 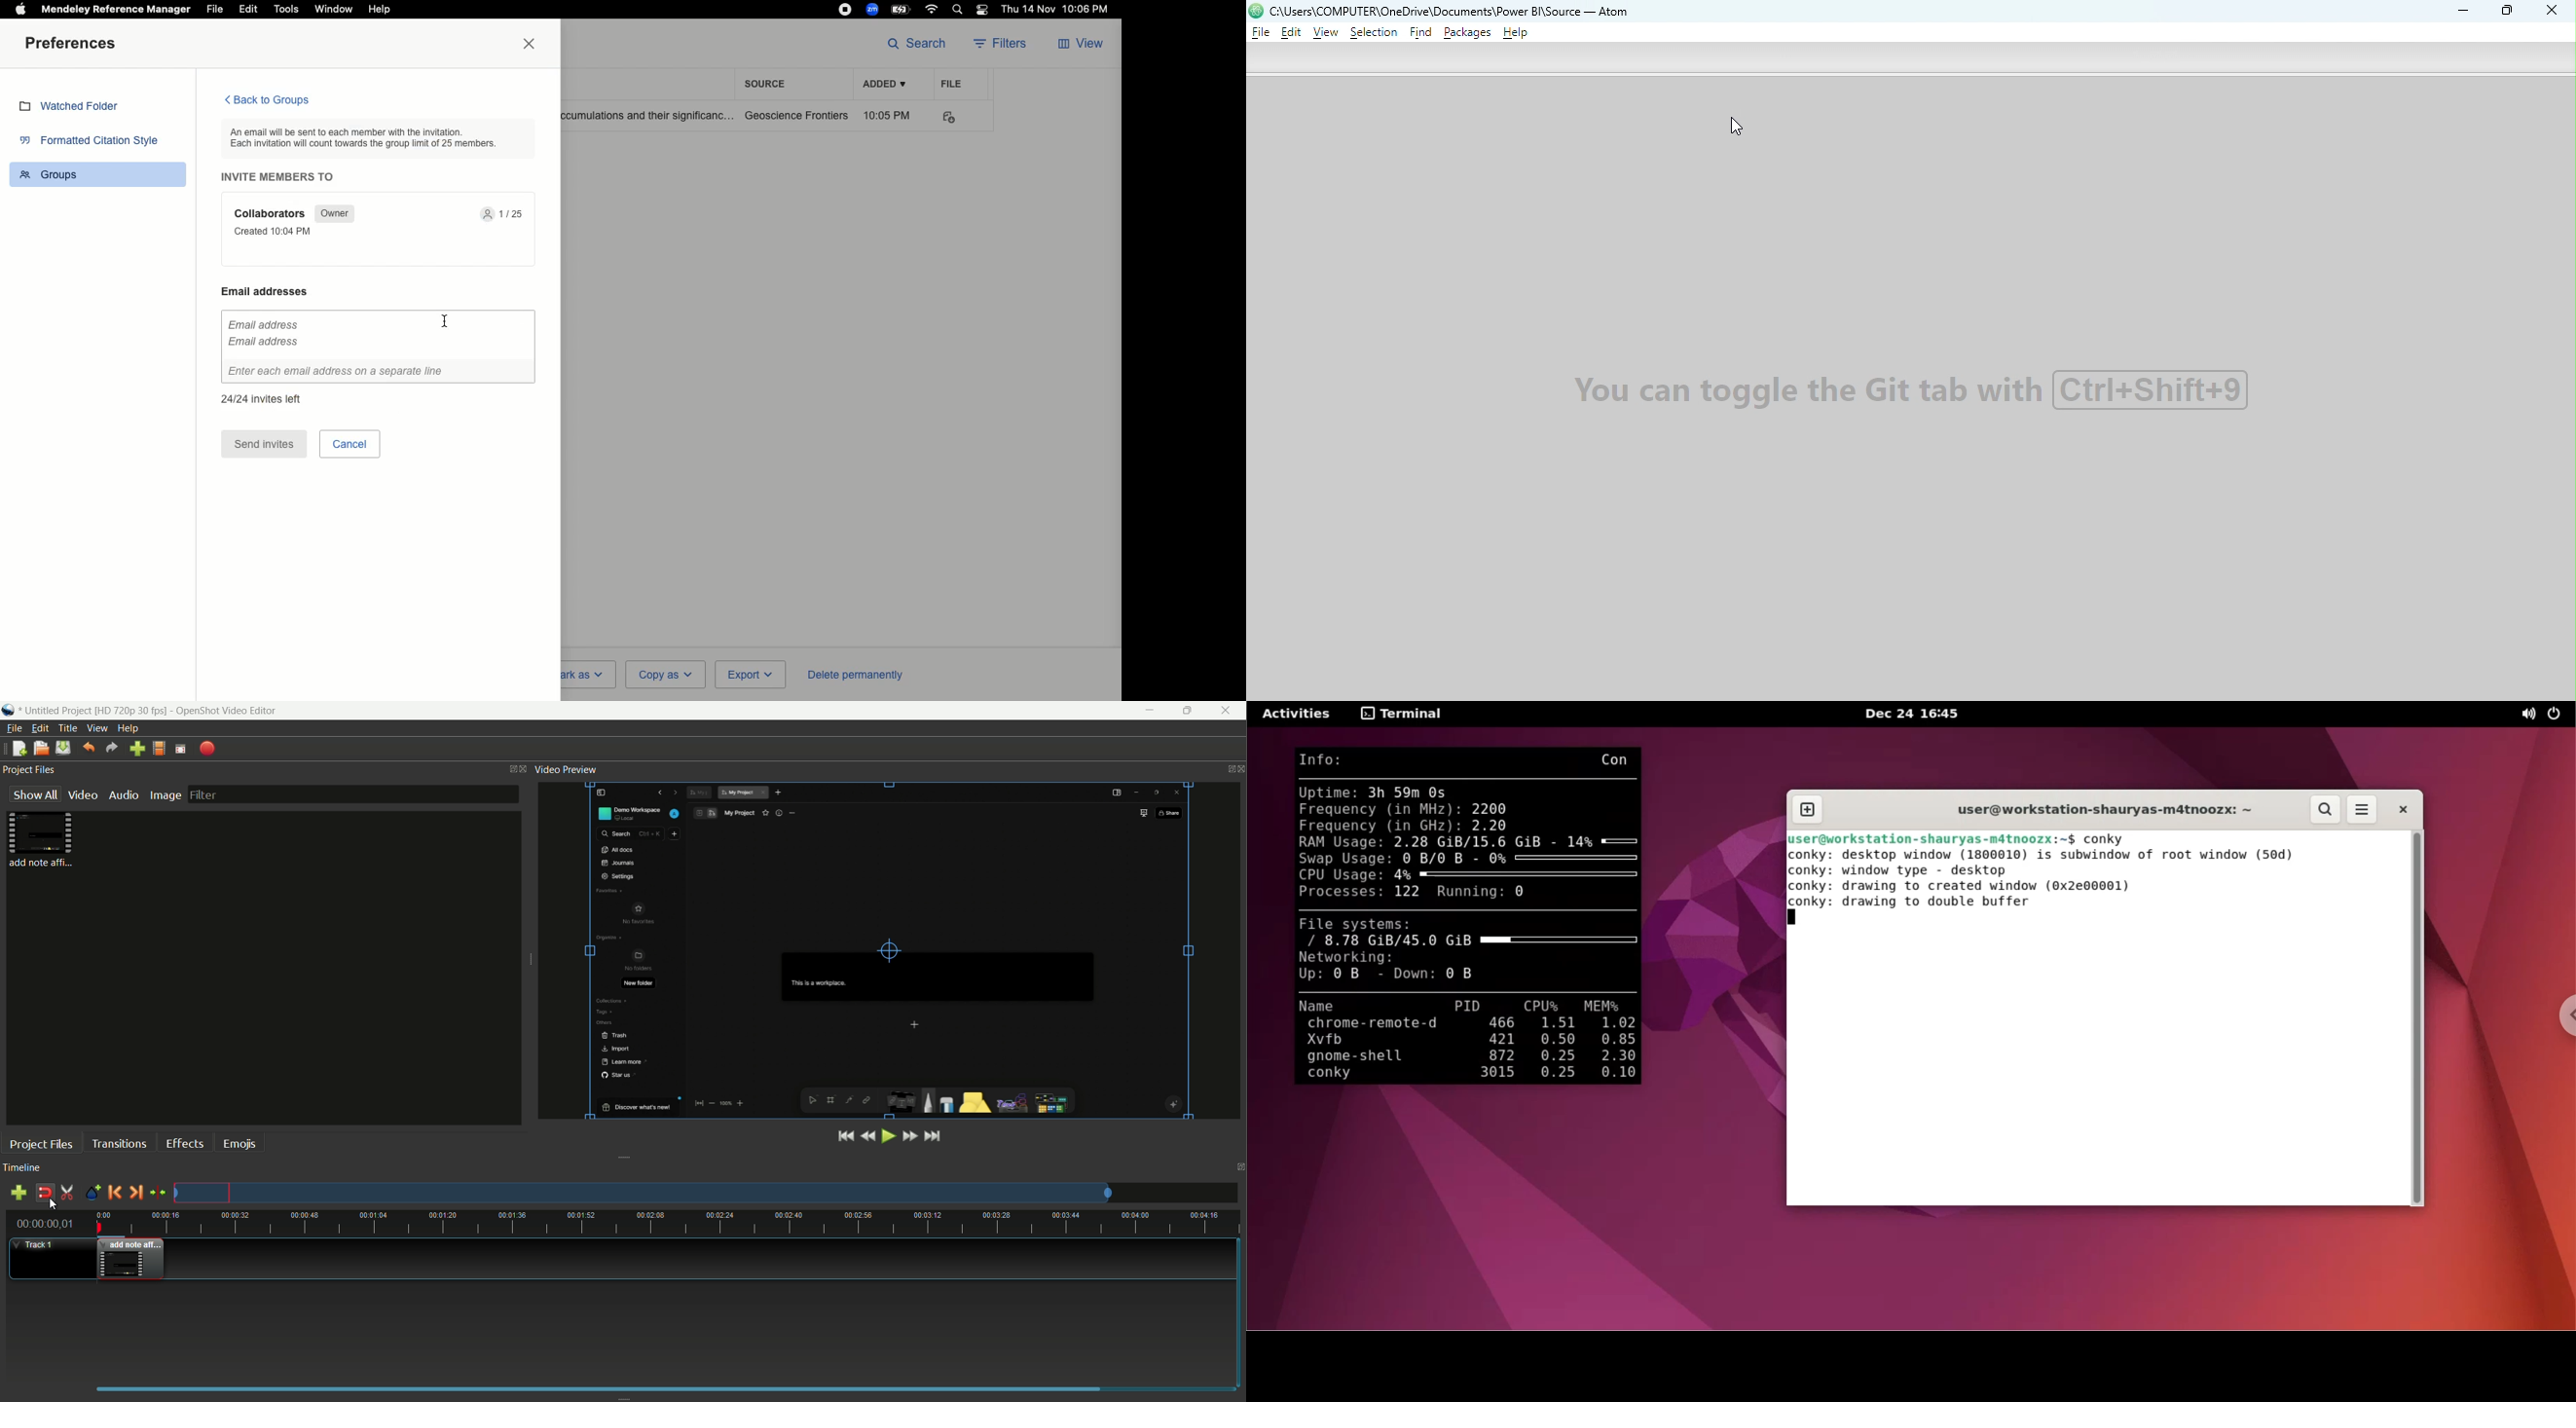 I want to click on video preview, so click(x=887, y=951).